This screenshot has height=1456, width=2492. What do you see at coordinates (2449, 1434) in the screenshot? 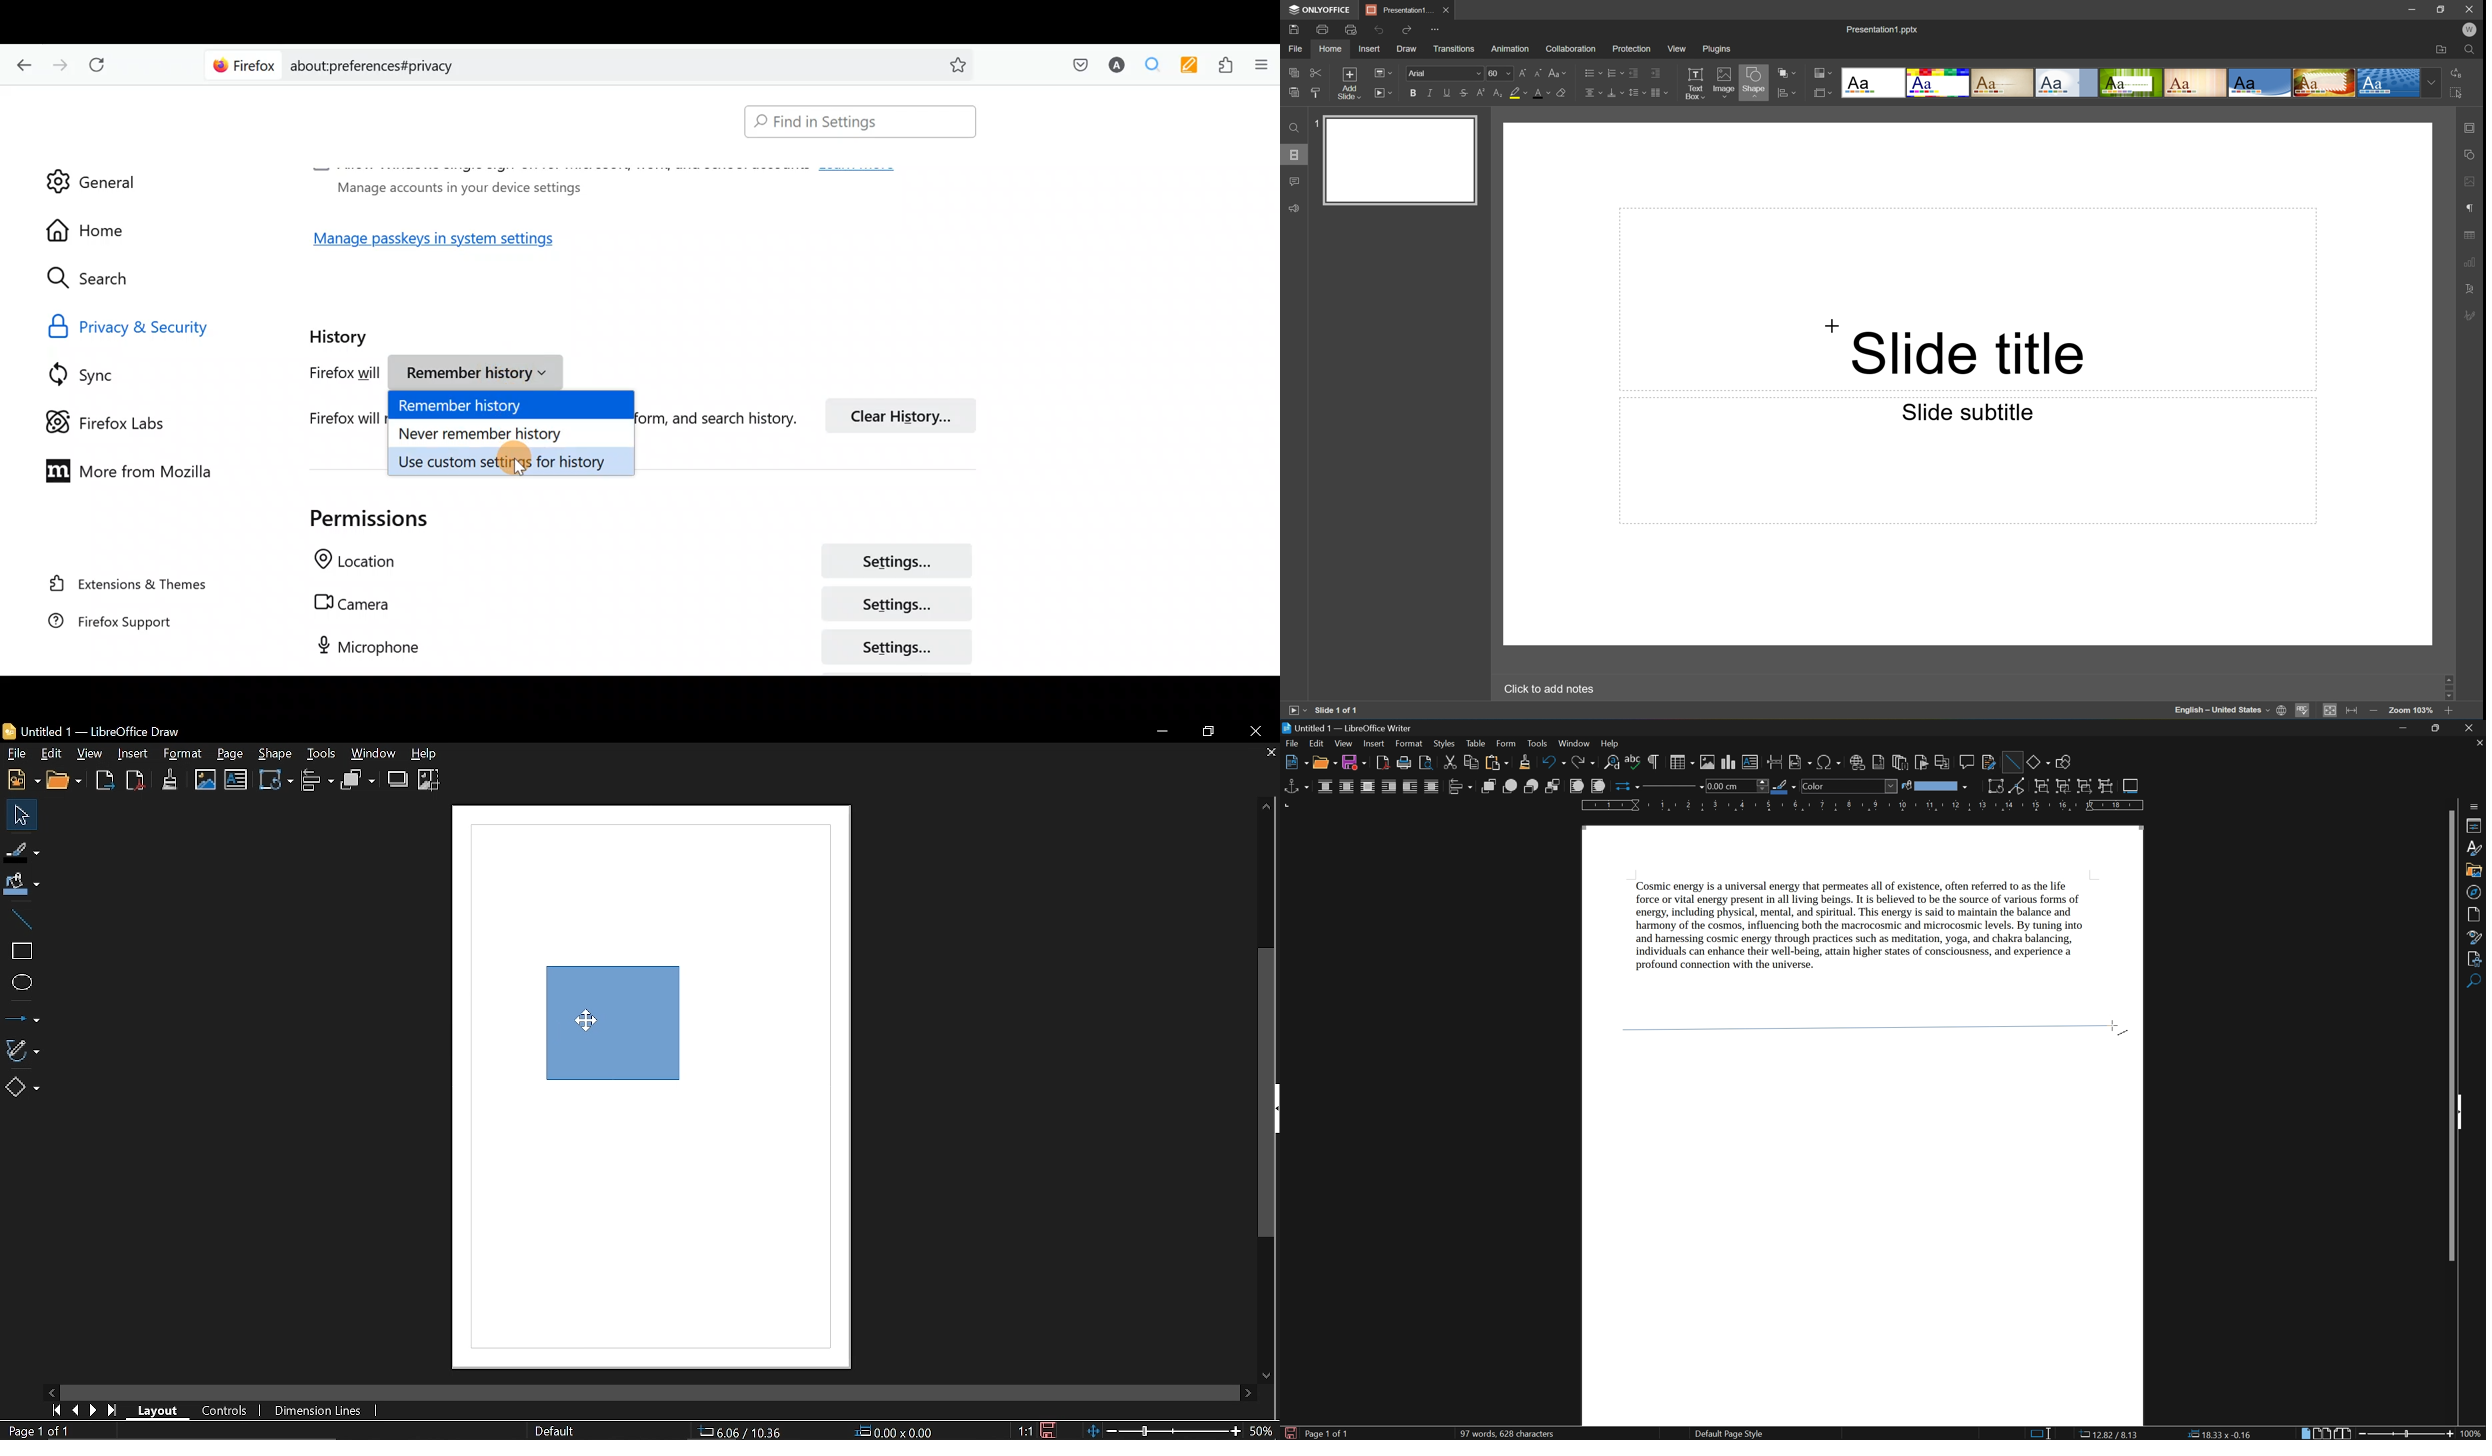
I see `zoom in` at bounding box center [2449, 1434].